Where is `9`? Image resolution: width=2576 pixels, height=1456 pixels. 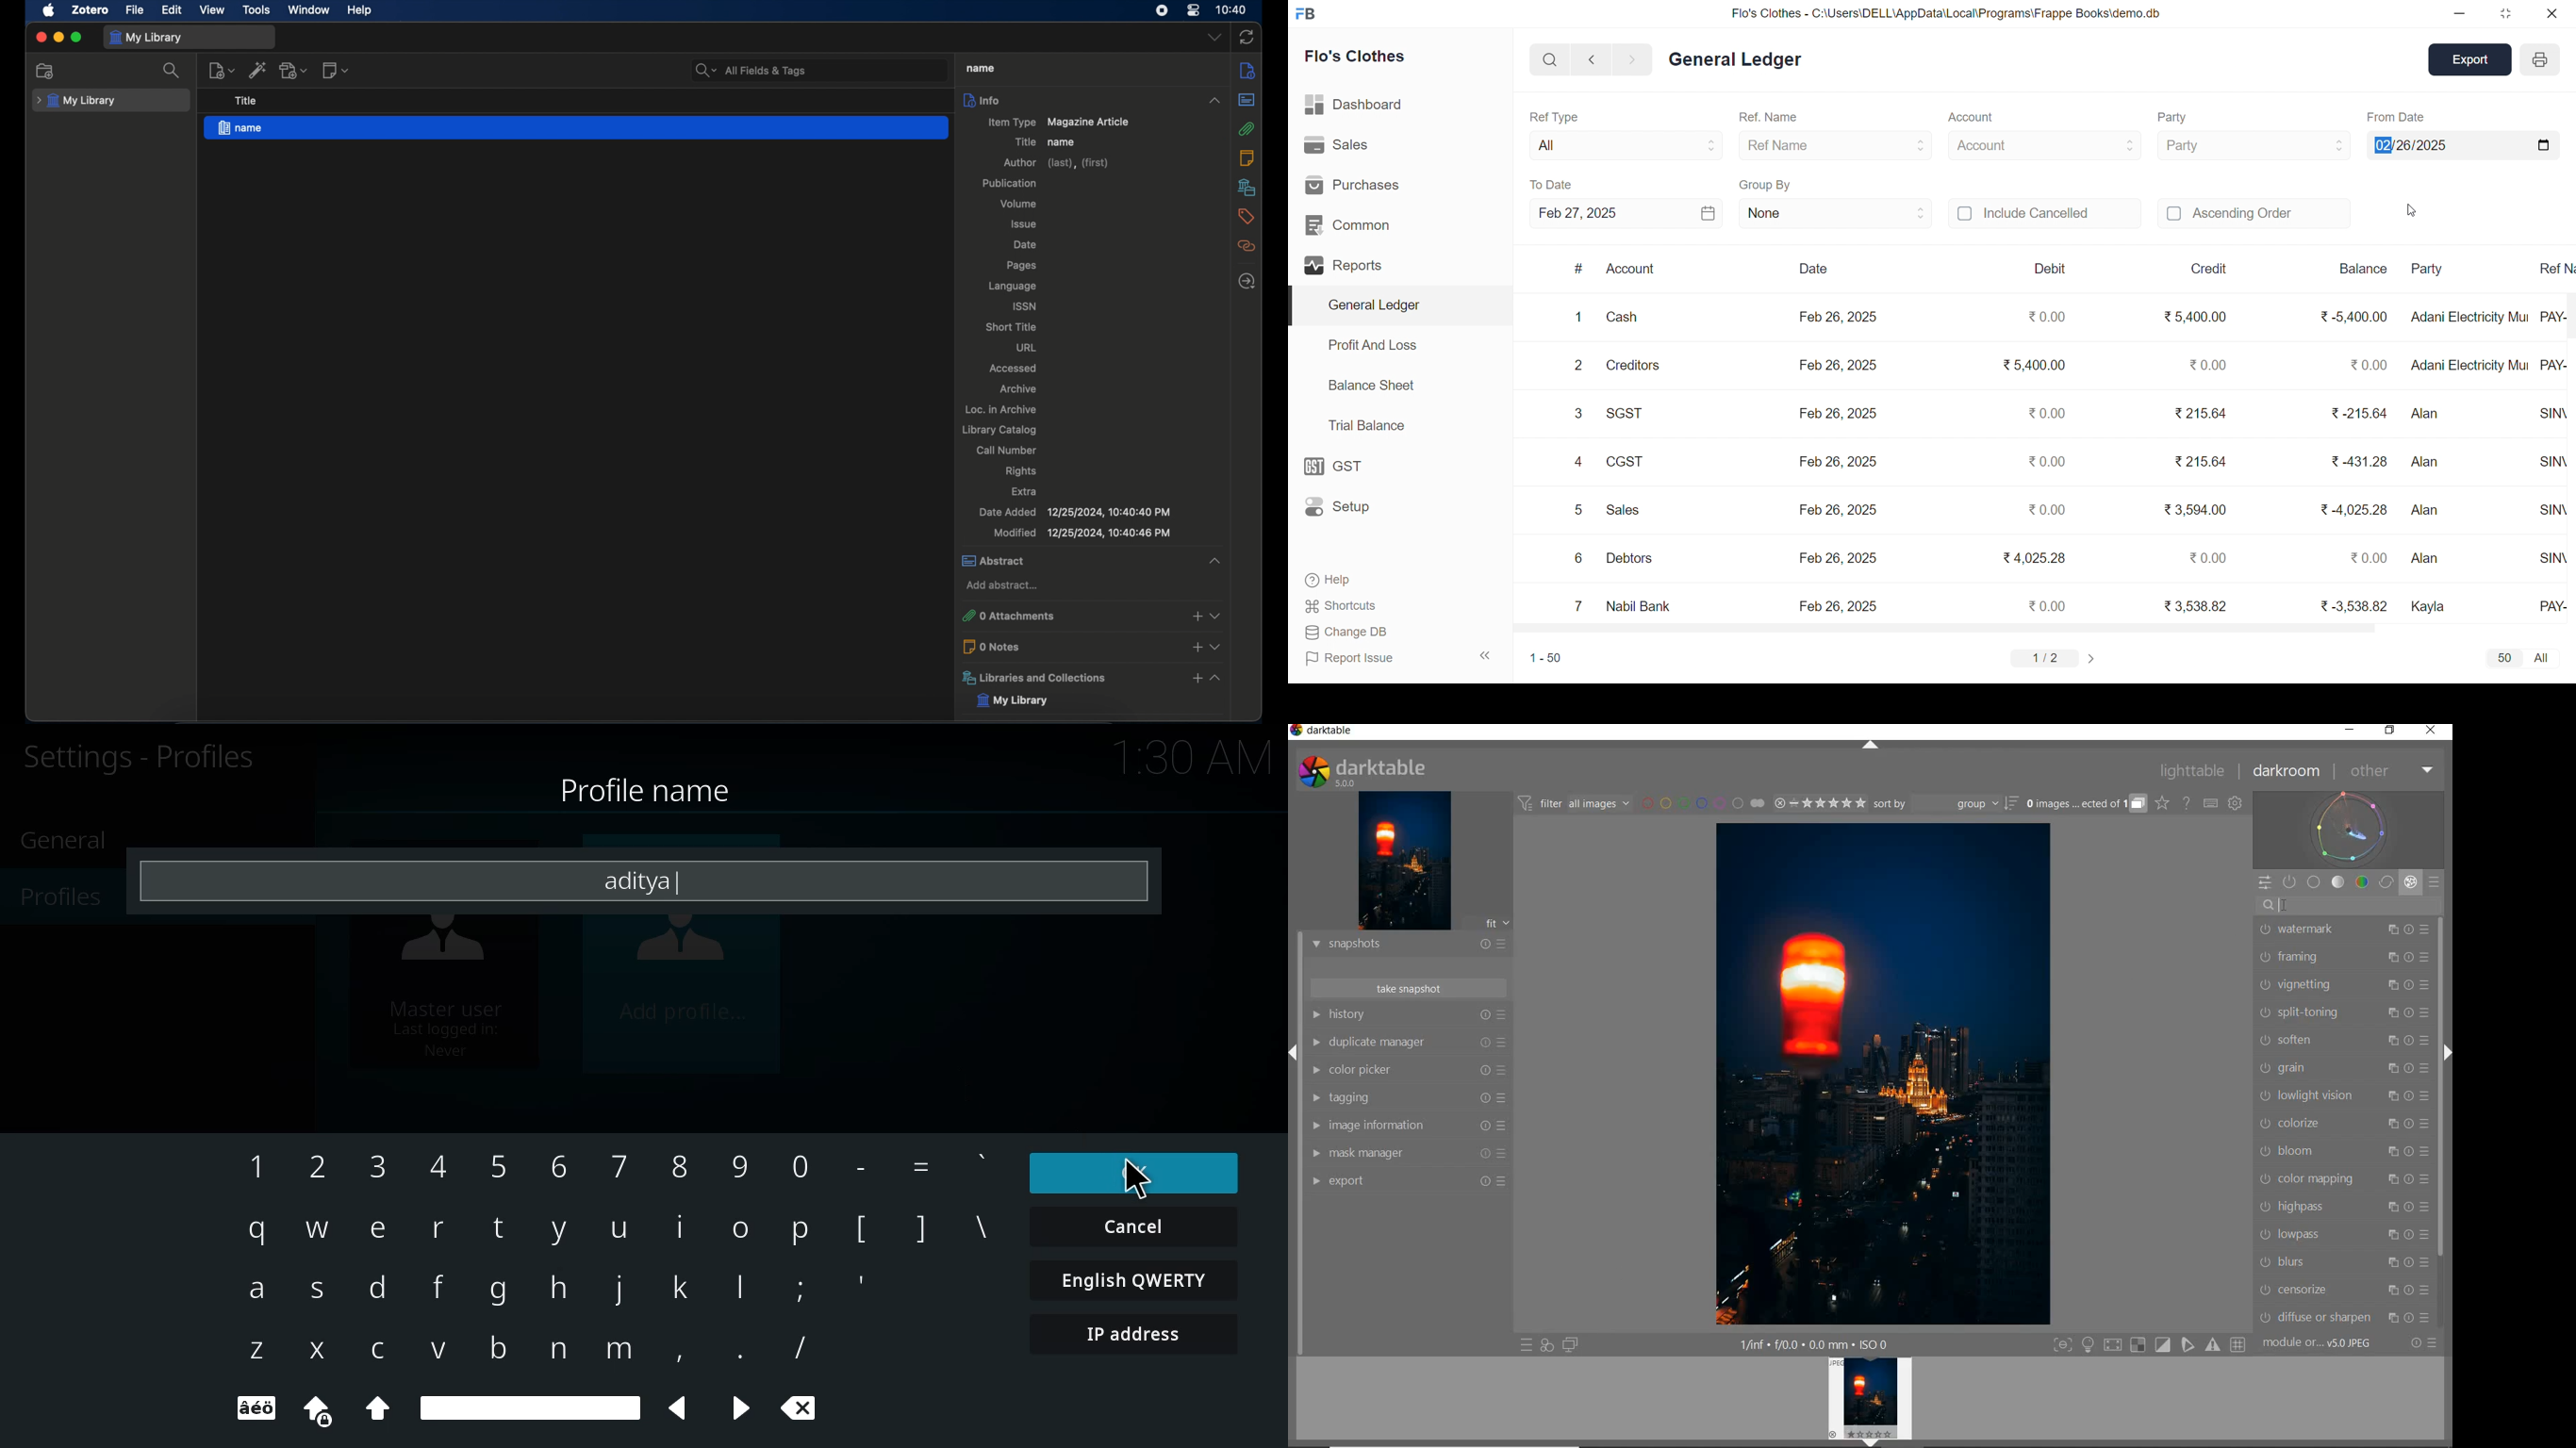 9 is located at coordinates (746, 1170).